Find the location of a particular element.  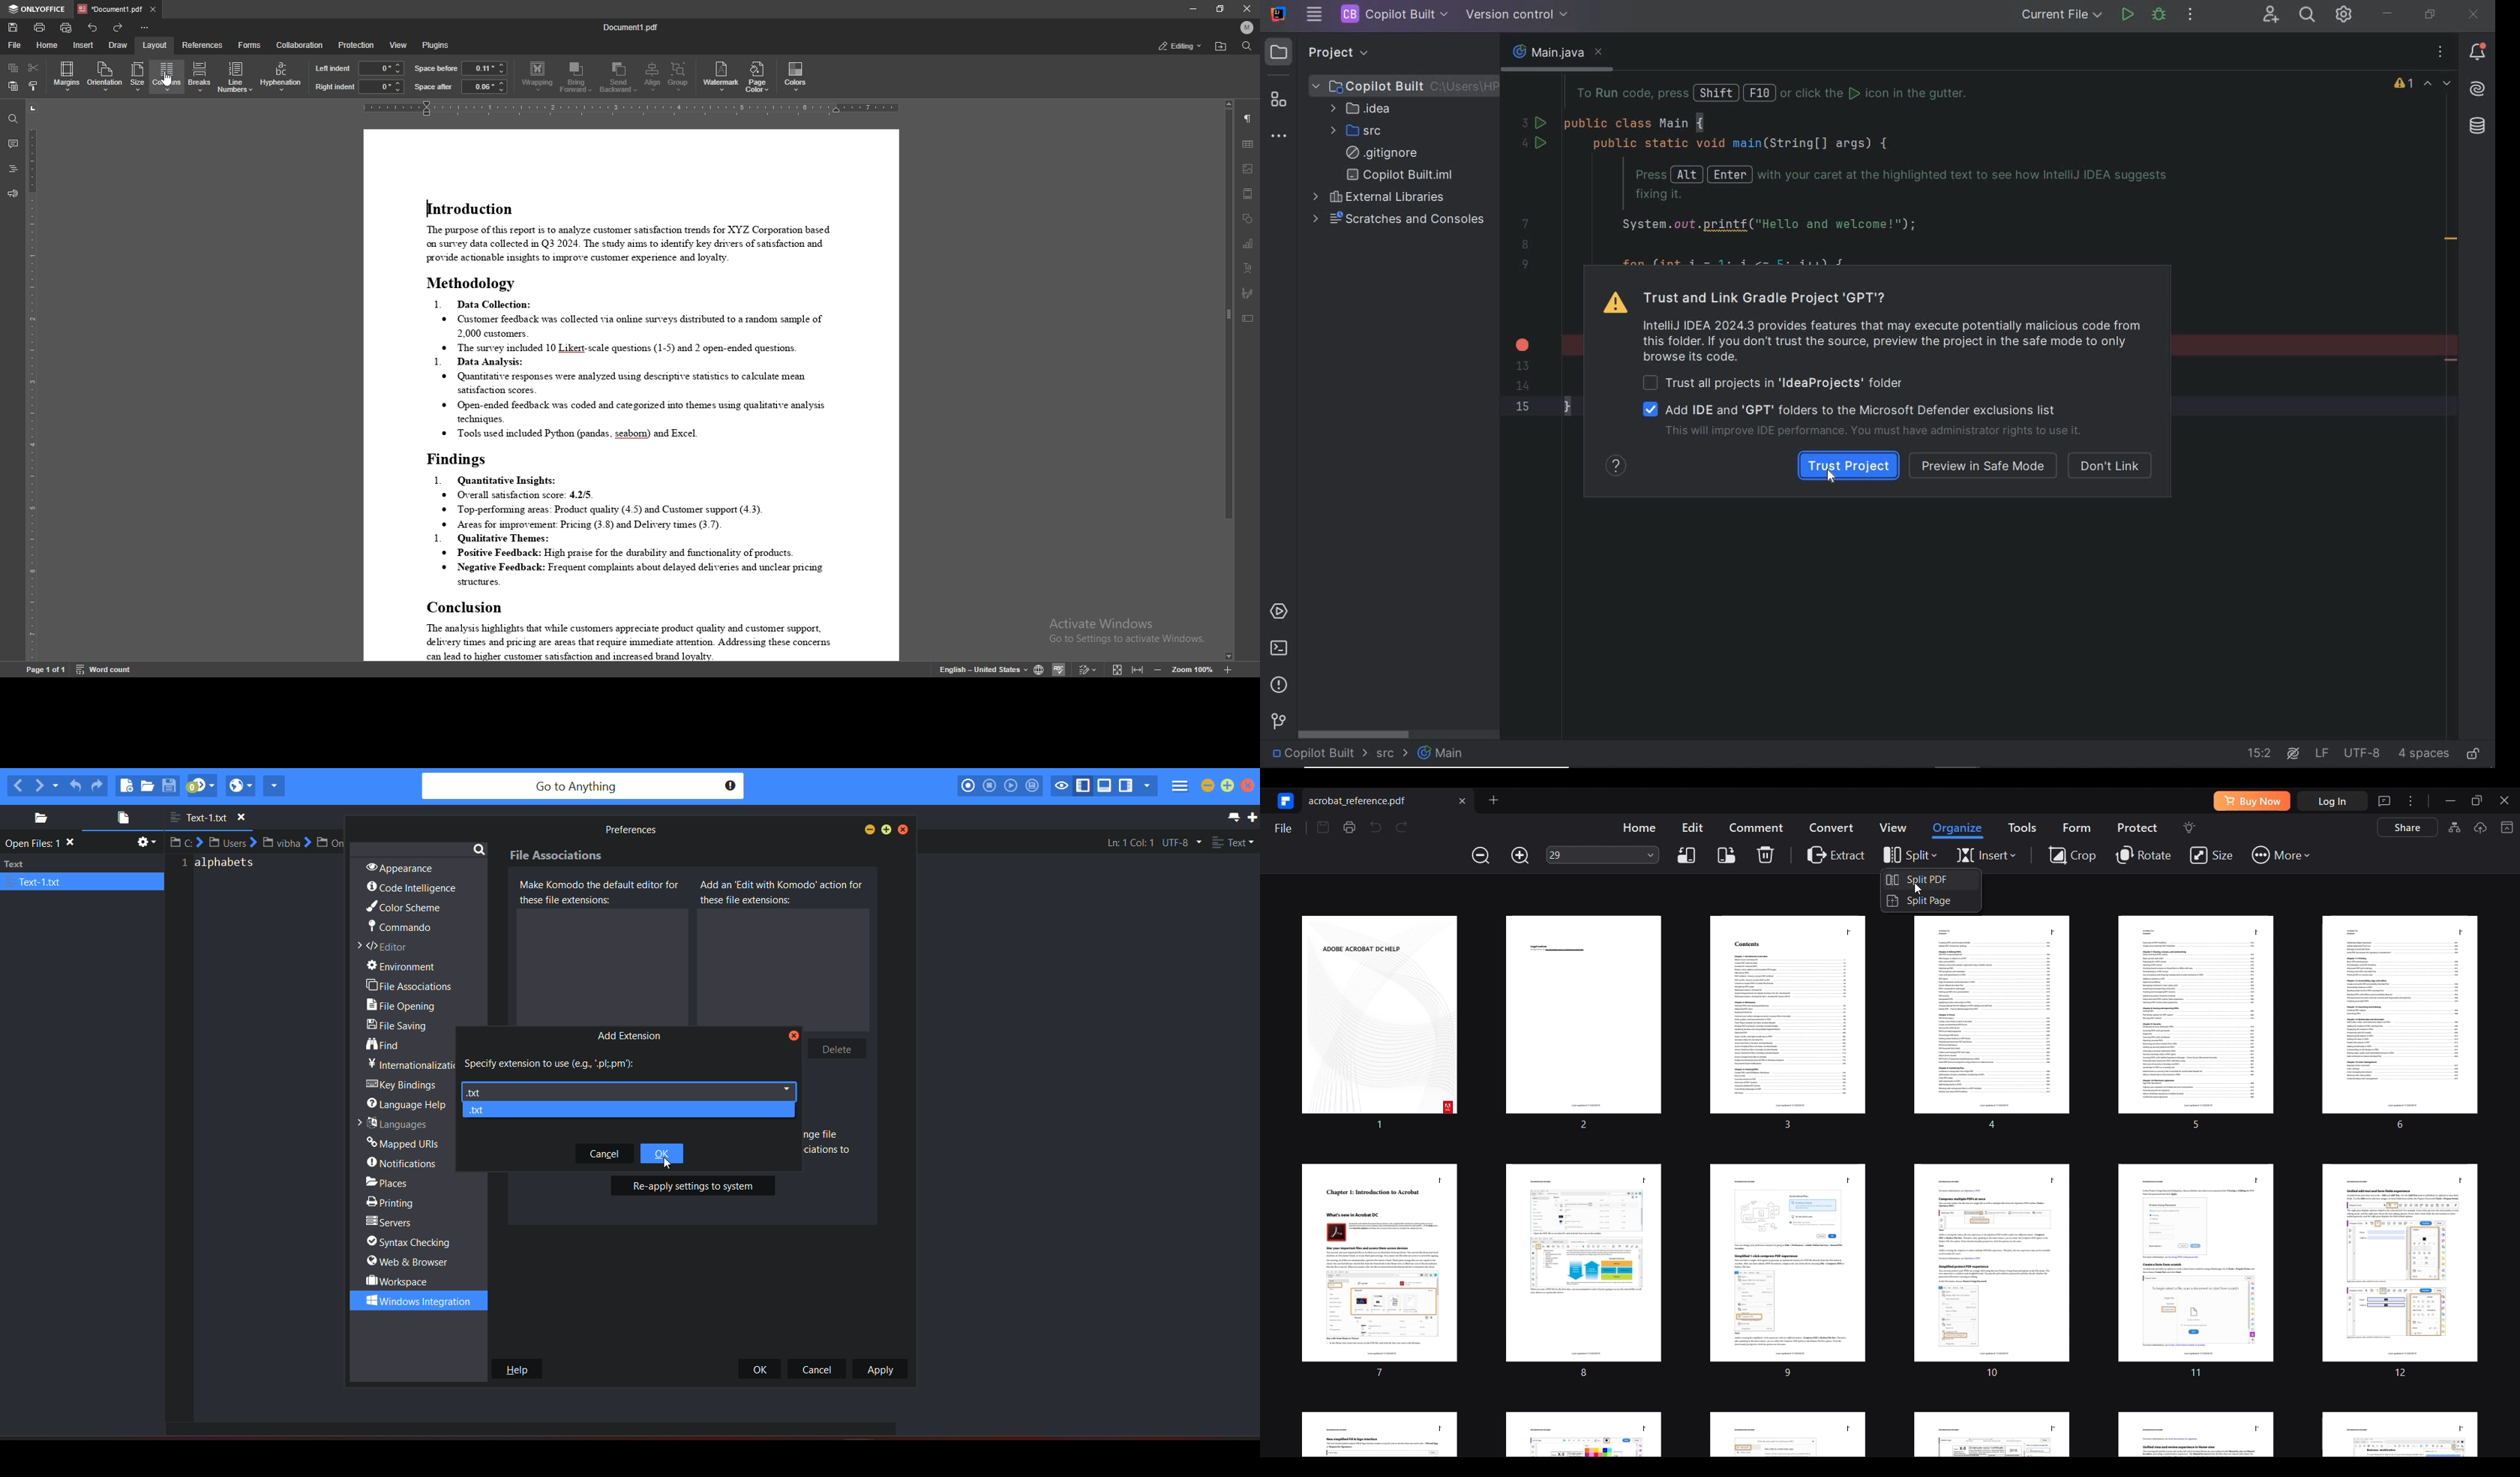

configure toolbar is located at coordinates (147, 27).